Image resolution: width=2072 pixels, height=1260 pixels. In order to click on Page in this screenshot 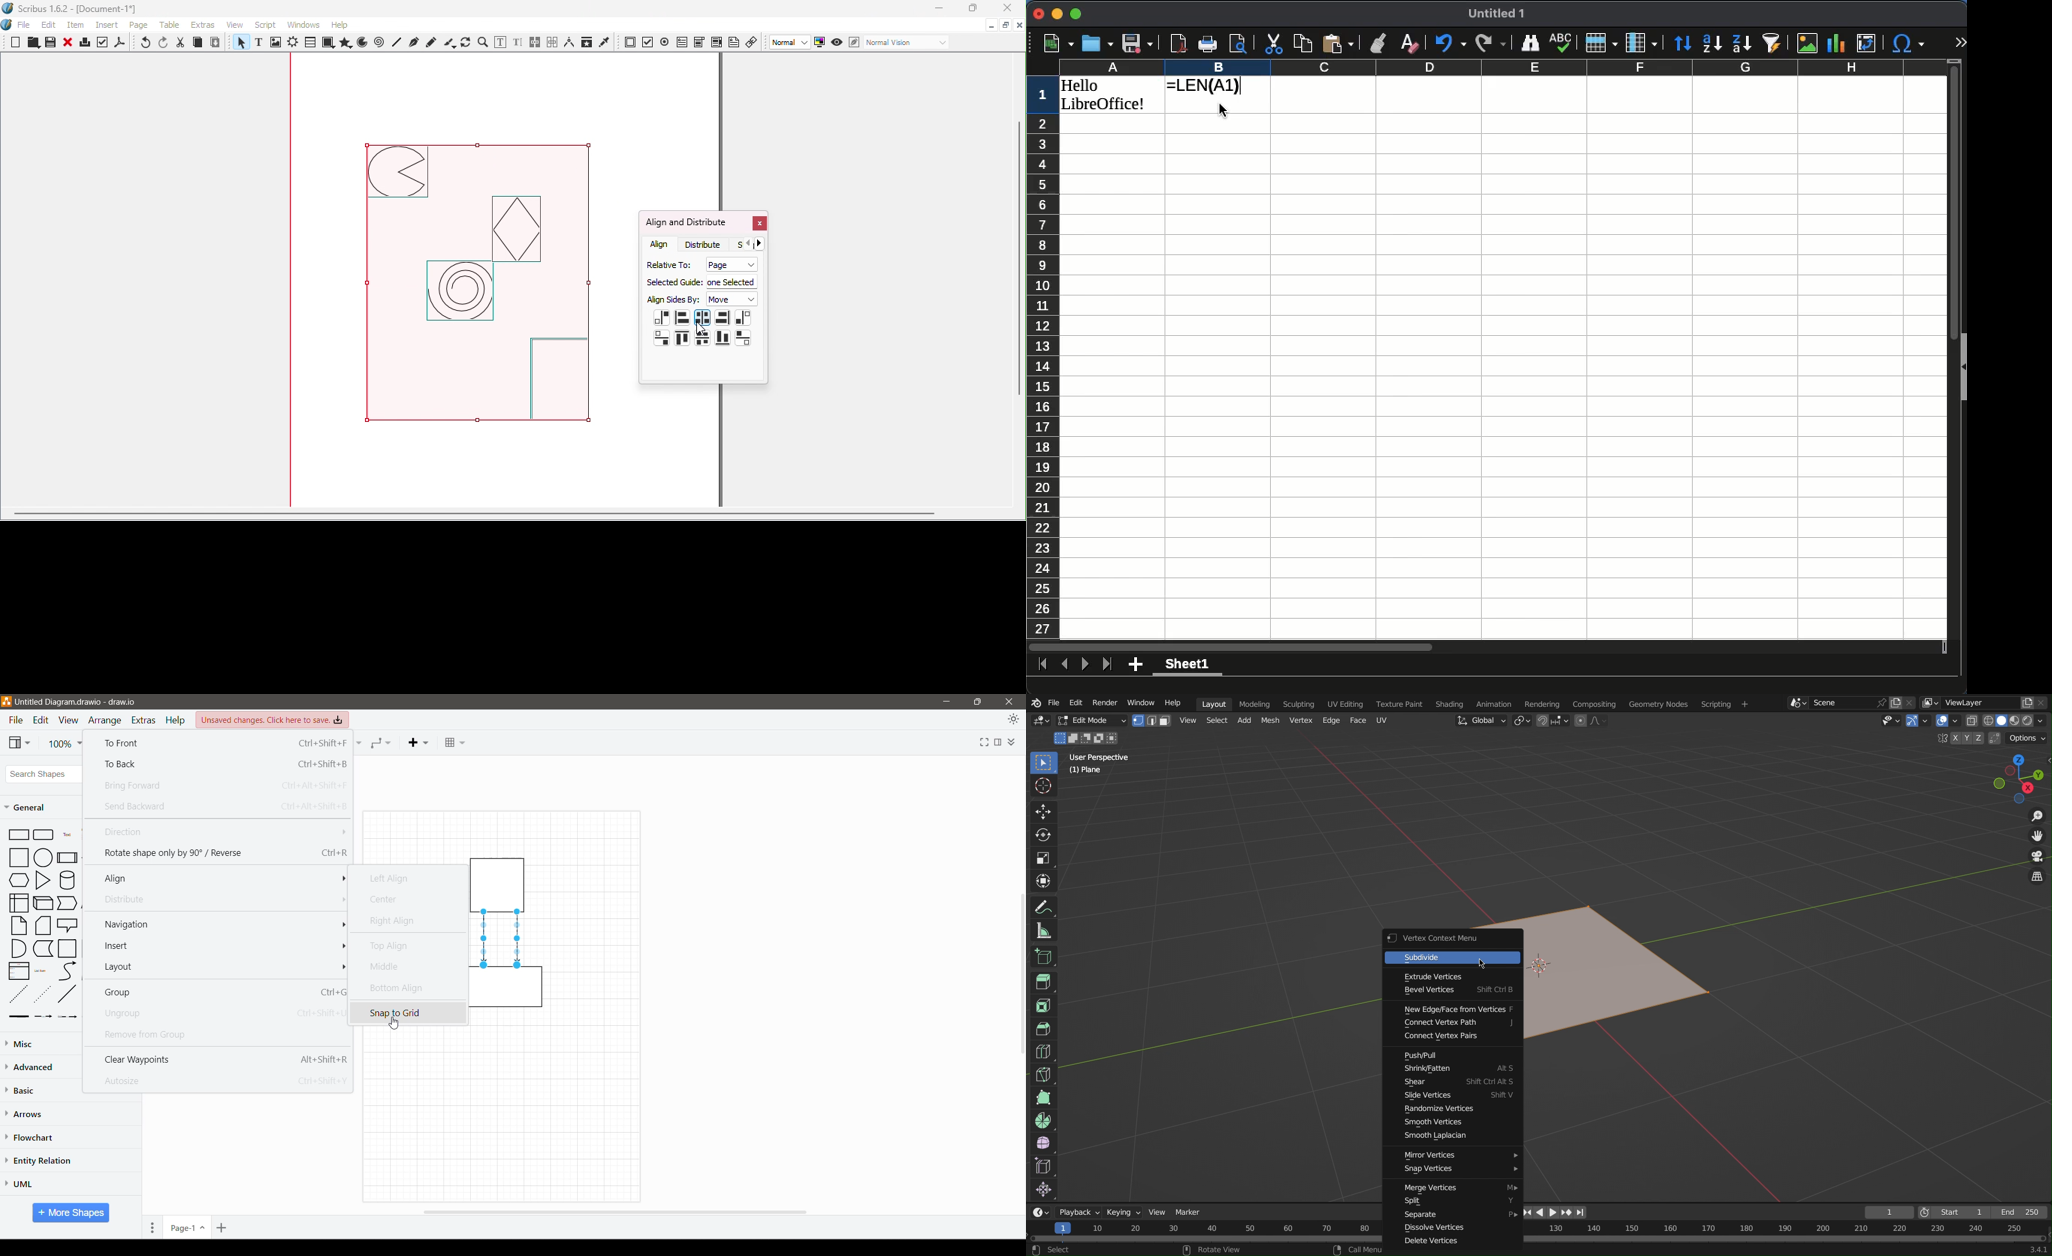, I will do `click(141, 26)`.